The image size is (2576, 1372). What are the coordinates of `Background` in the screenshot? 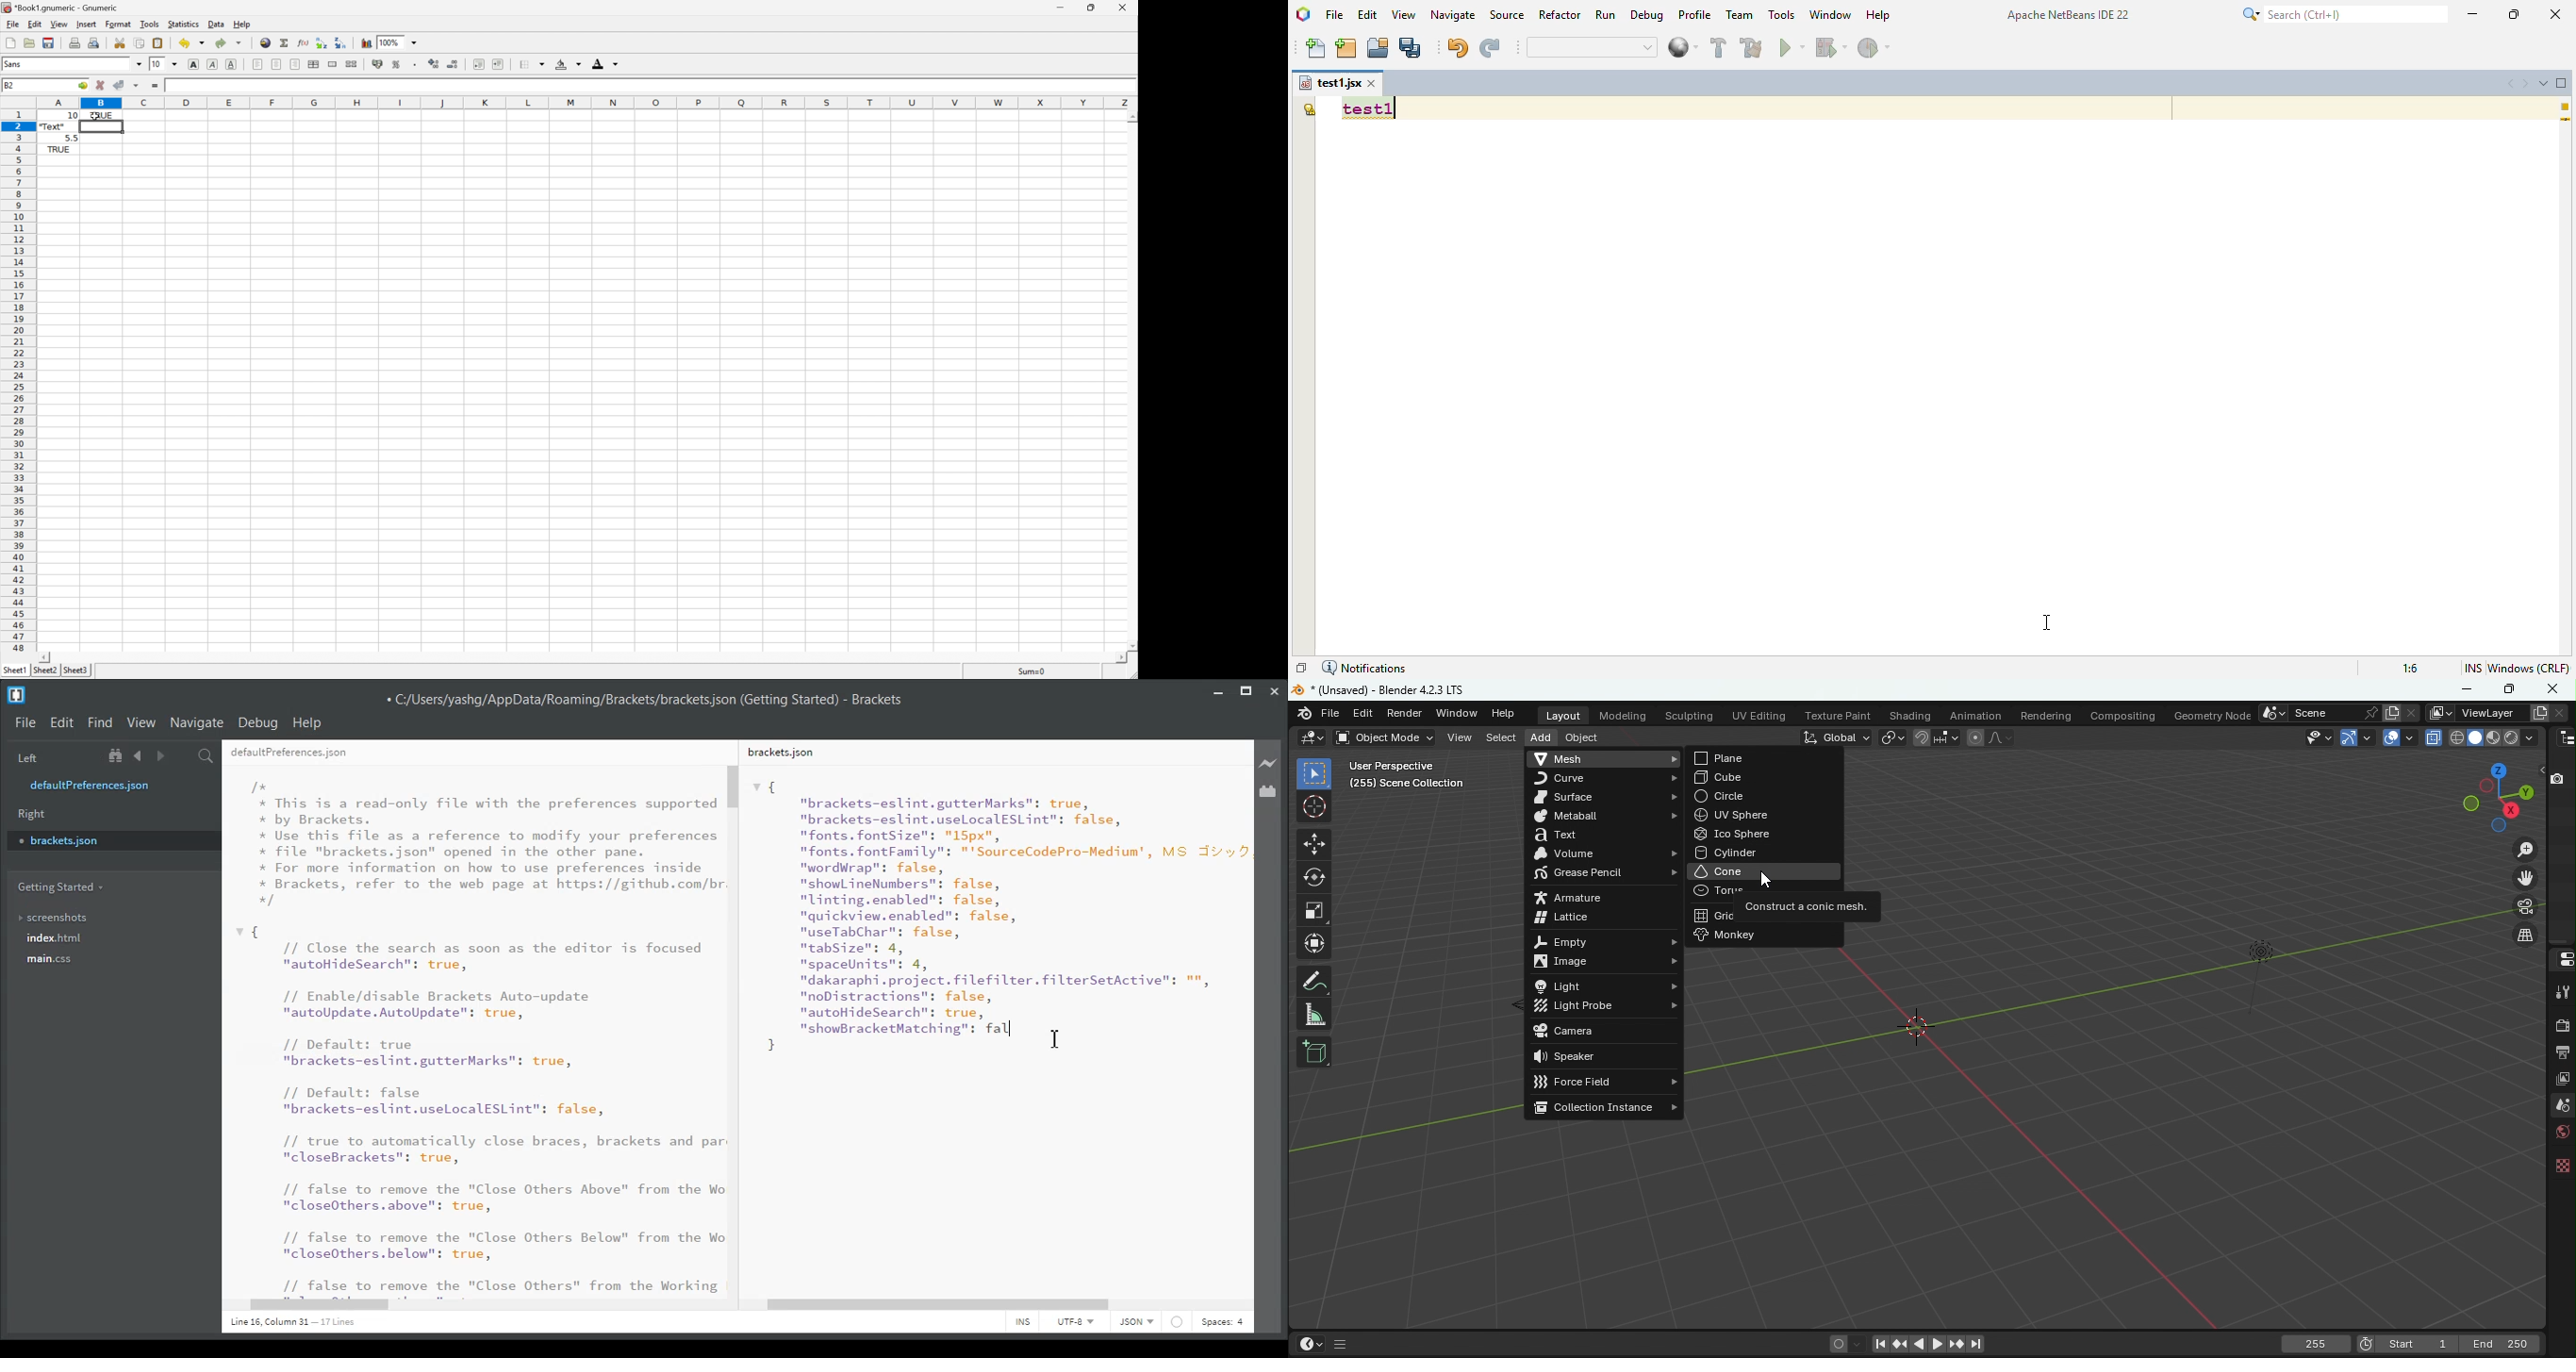 It's located at (568, 63).